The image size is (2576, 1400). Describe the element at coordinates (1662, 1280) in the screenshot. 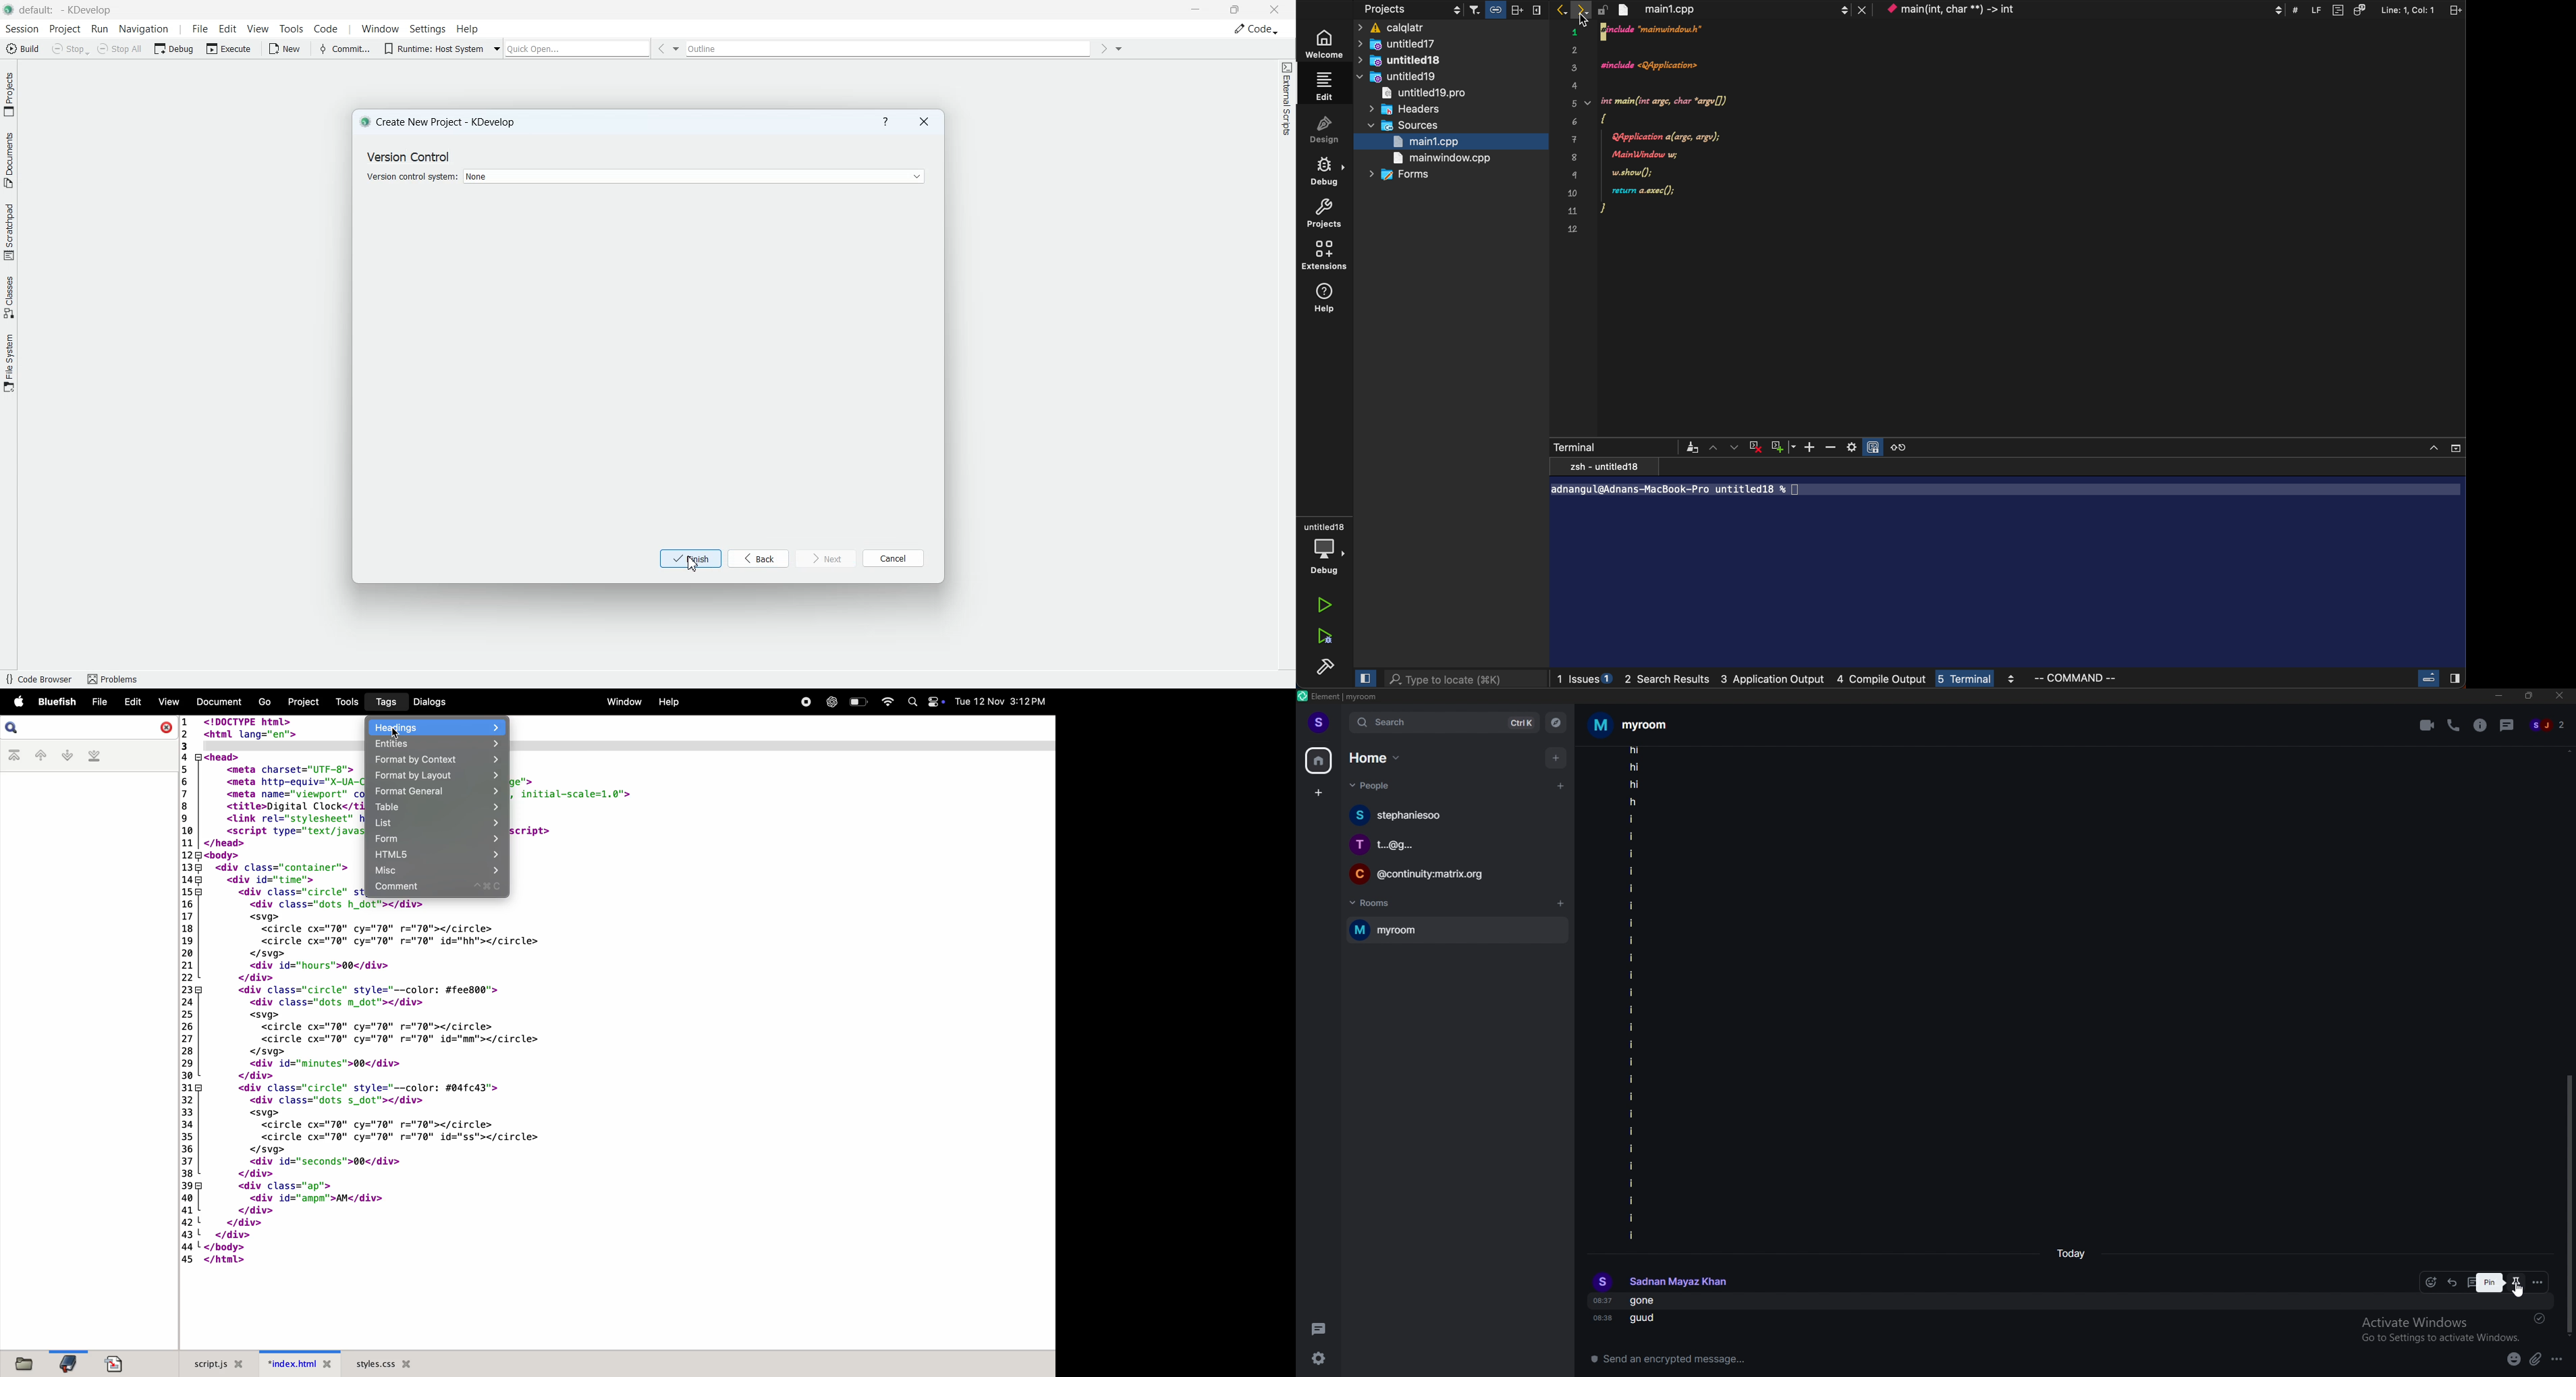

I see `profile` at that location.